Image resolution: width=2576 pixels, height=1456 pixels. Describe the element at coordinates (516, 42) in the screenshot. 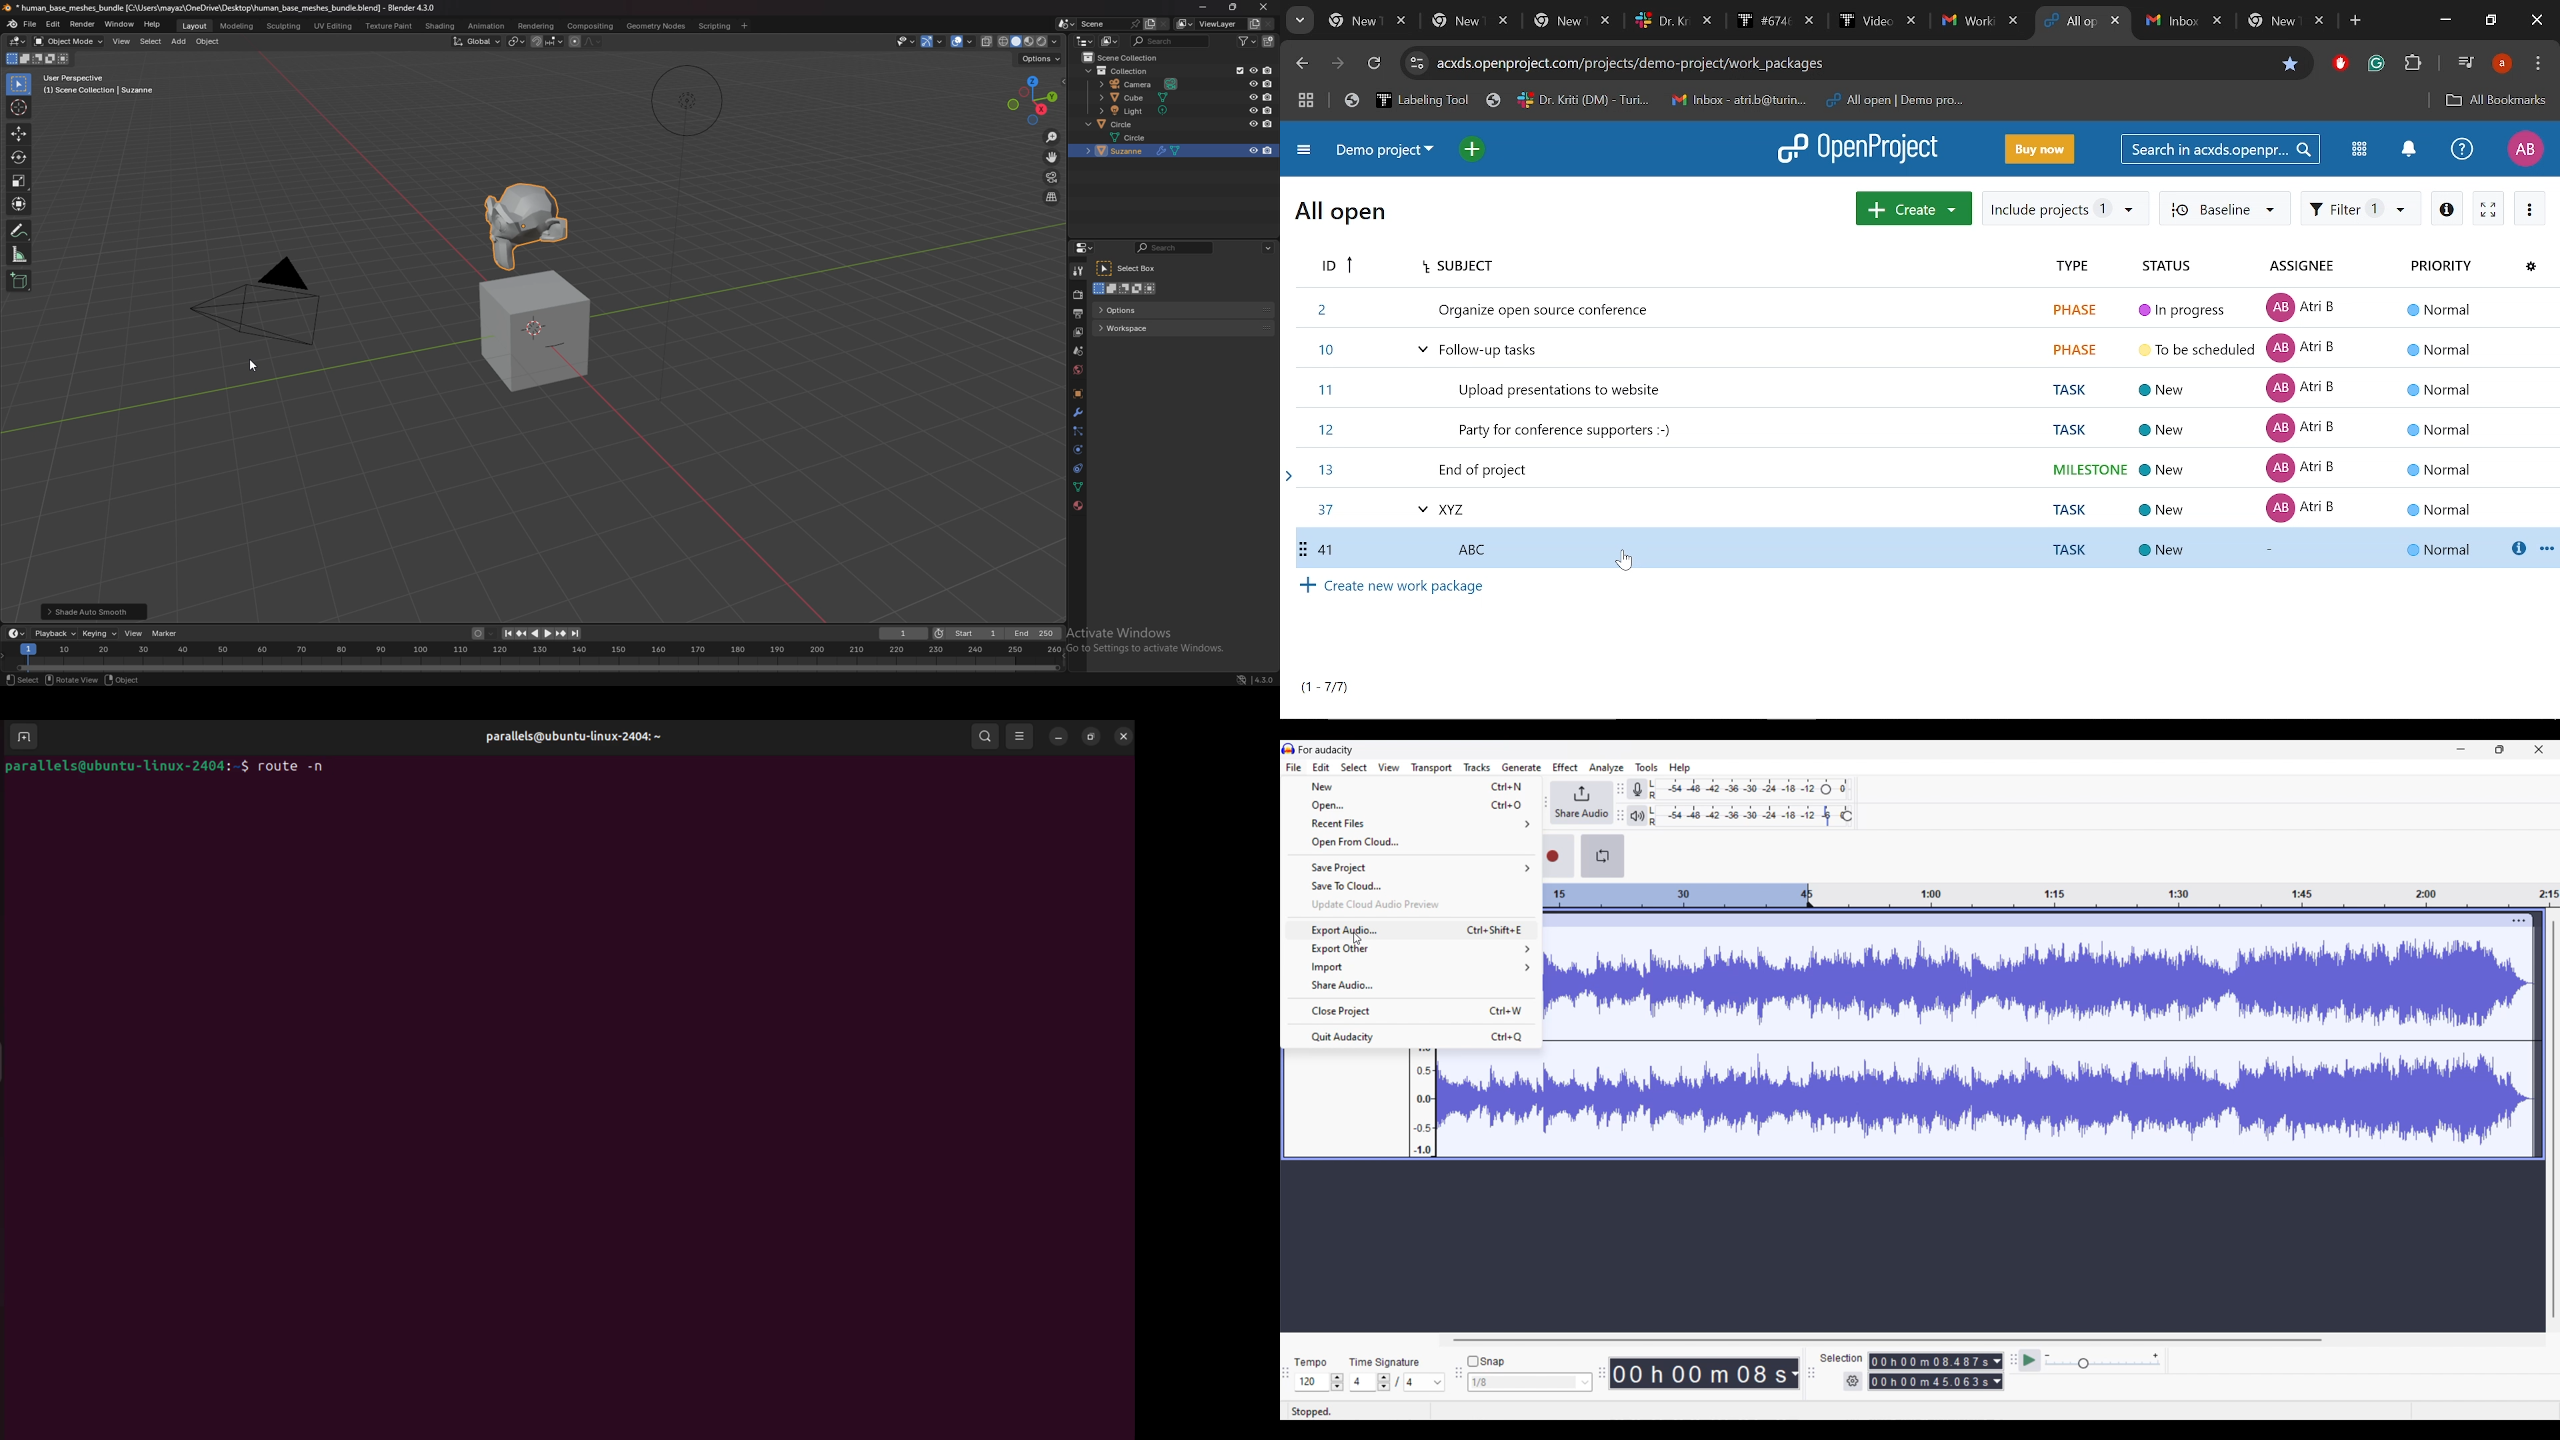

I see `transform pivot point` at that location.